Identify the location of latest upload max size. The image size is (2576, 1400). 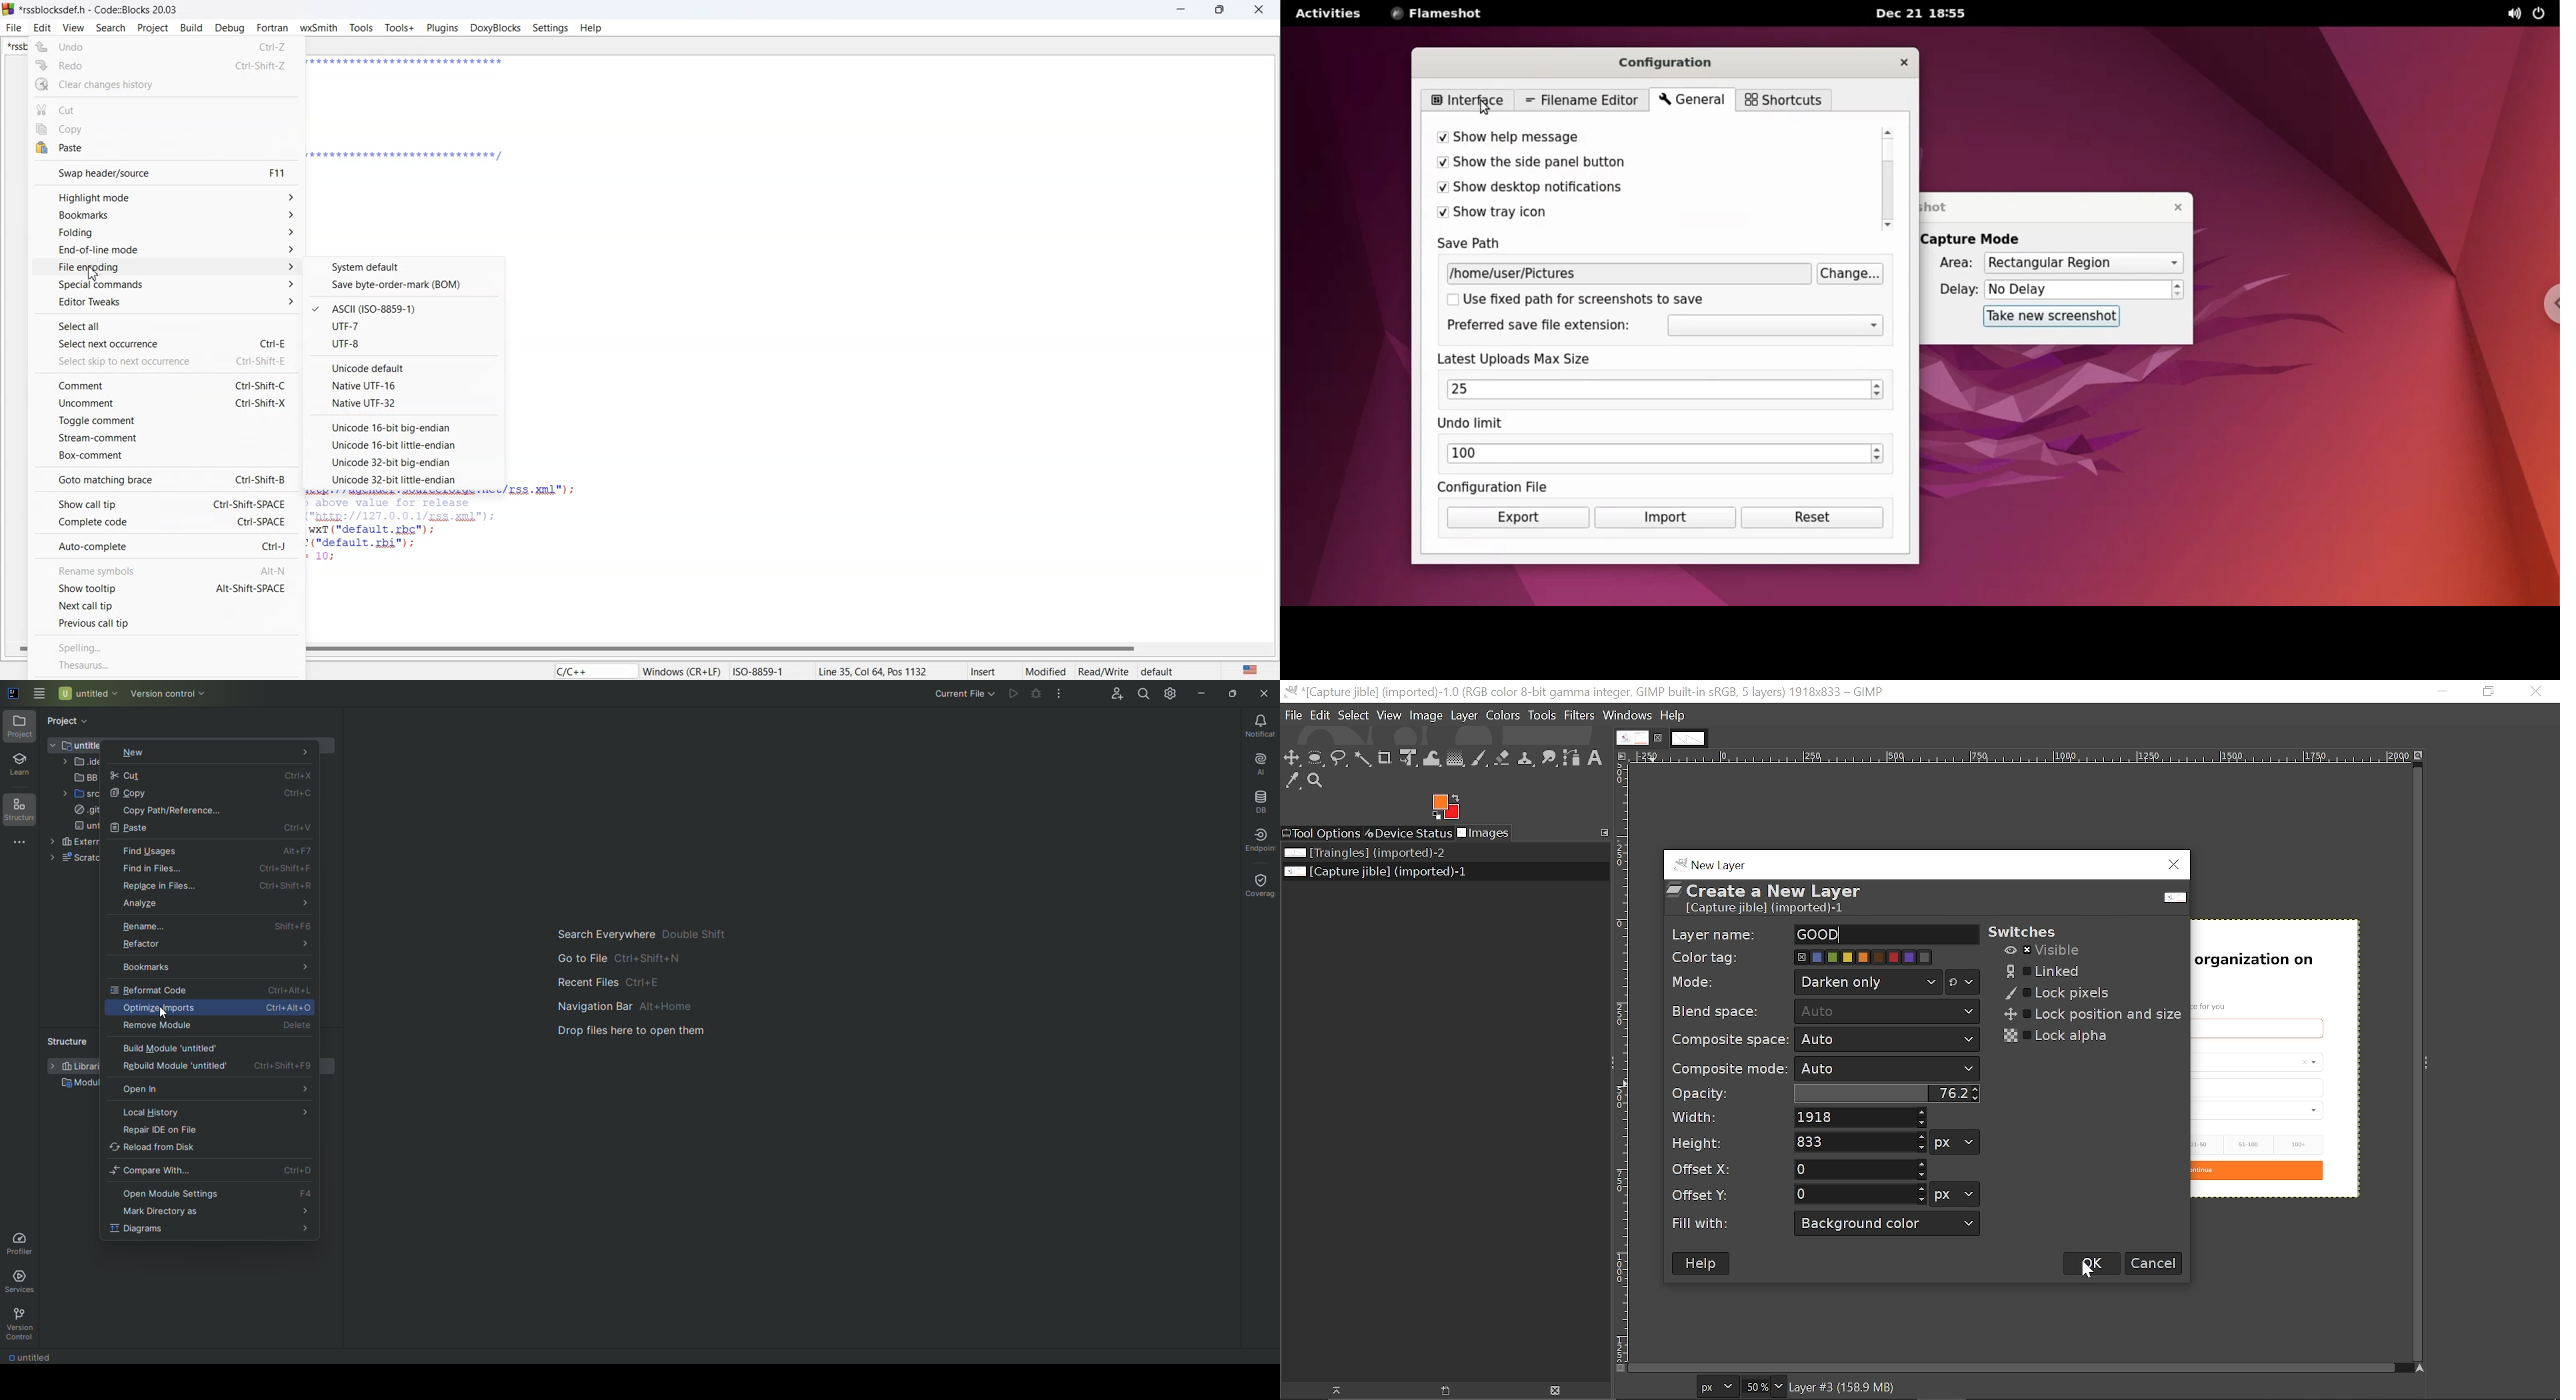
(1543, 360).